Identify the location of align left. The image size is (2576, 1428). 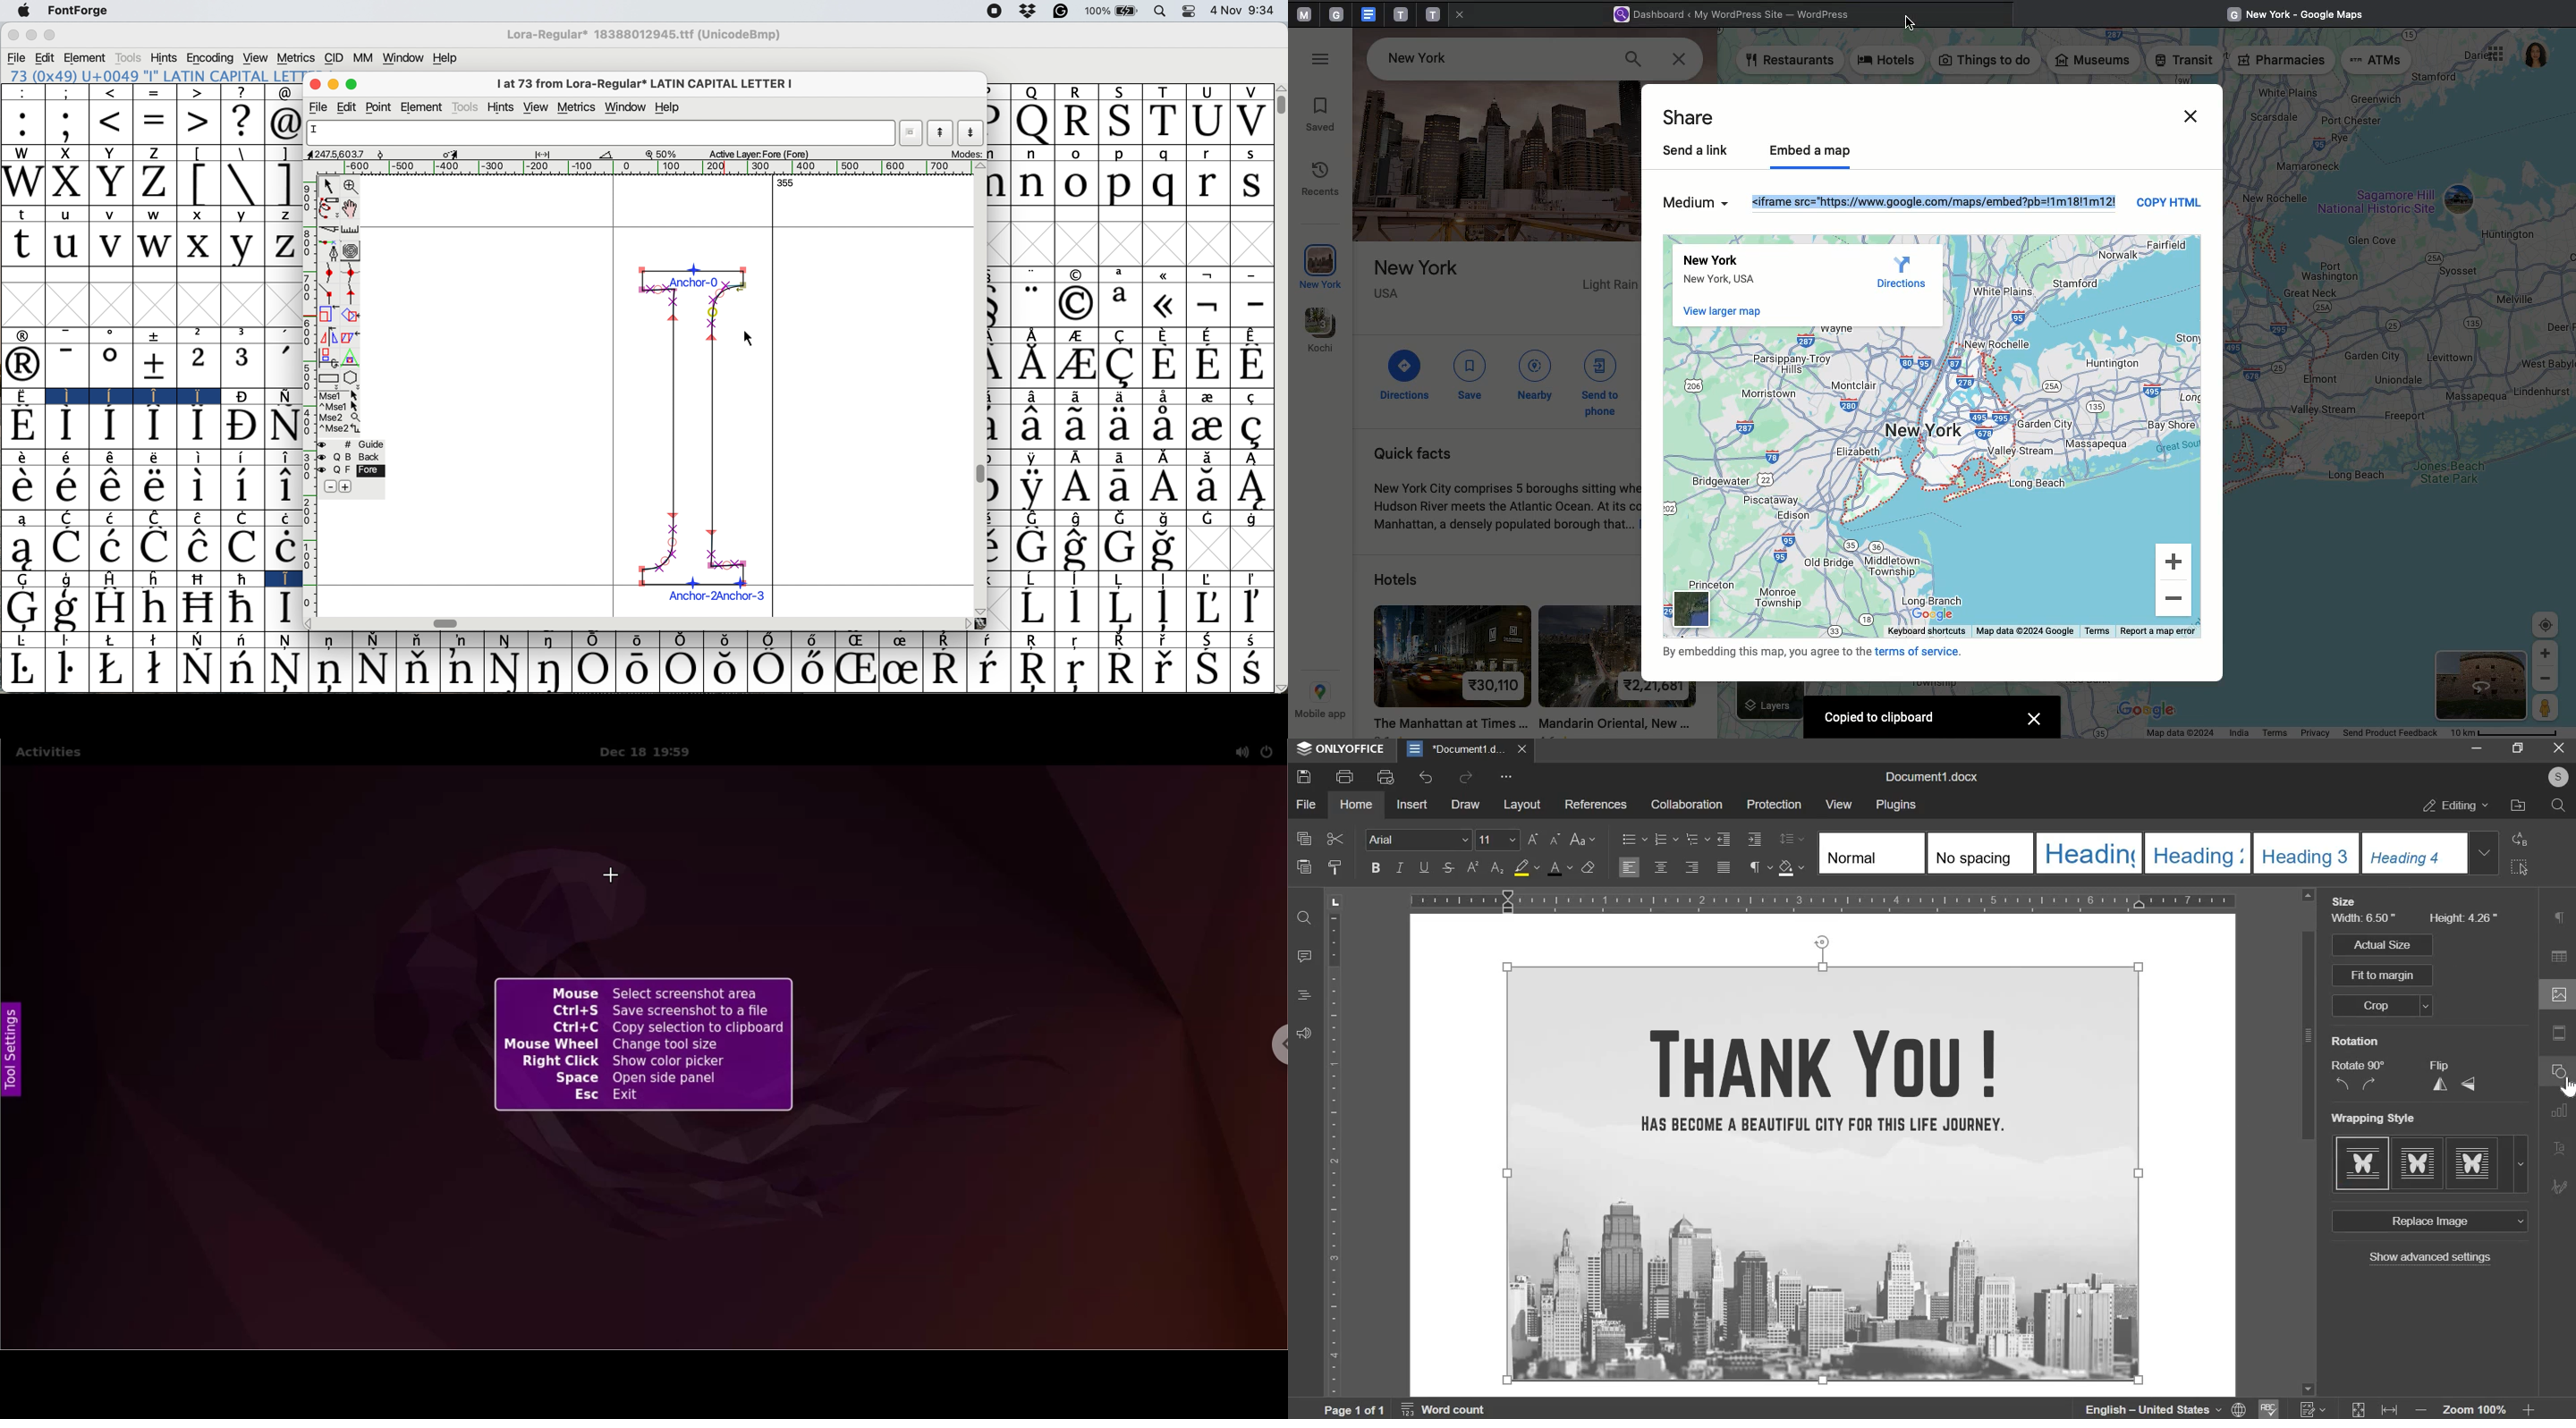
(1629, 867).